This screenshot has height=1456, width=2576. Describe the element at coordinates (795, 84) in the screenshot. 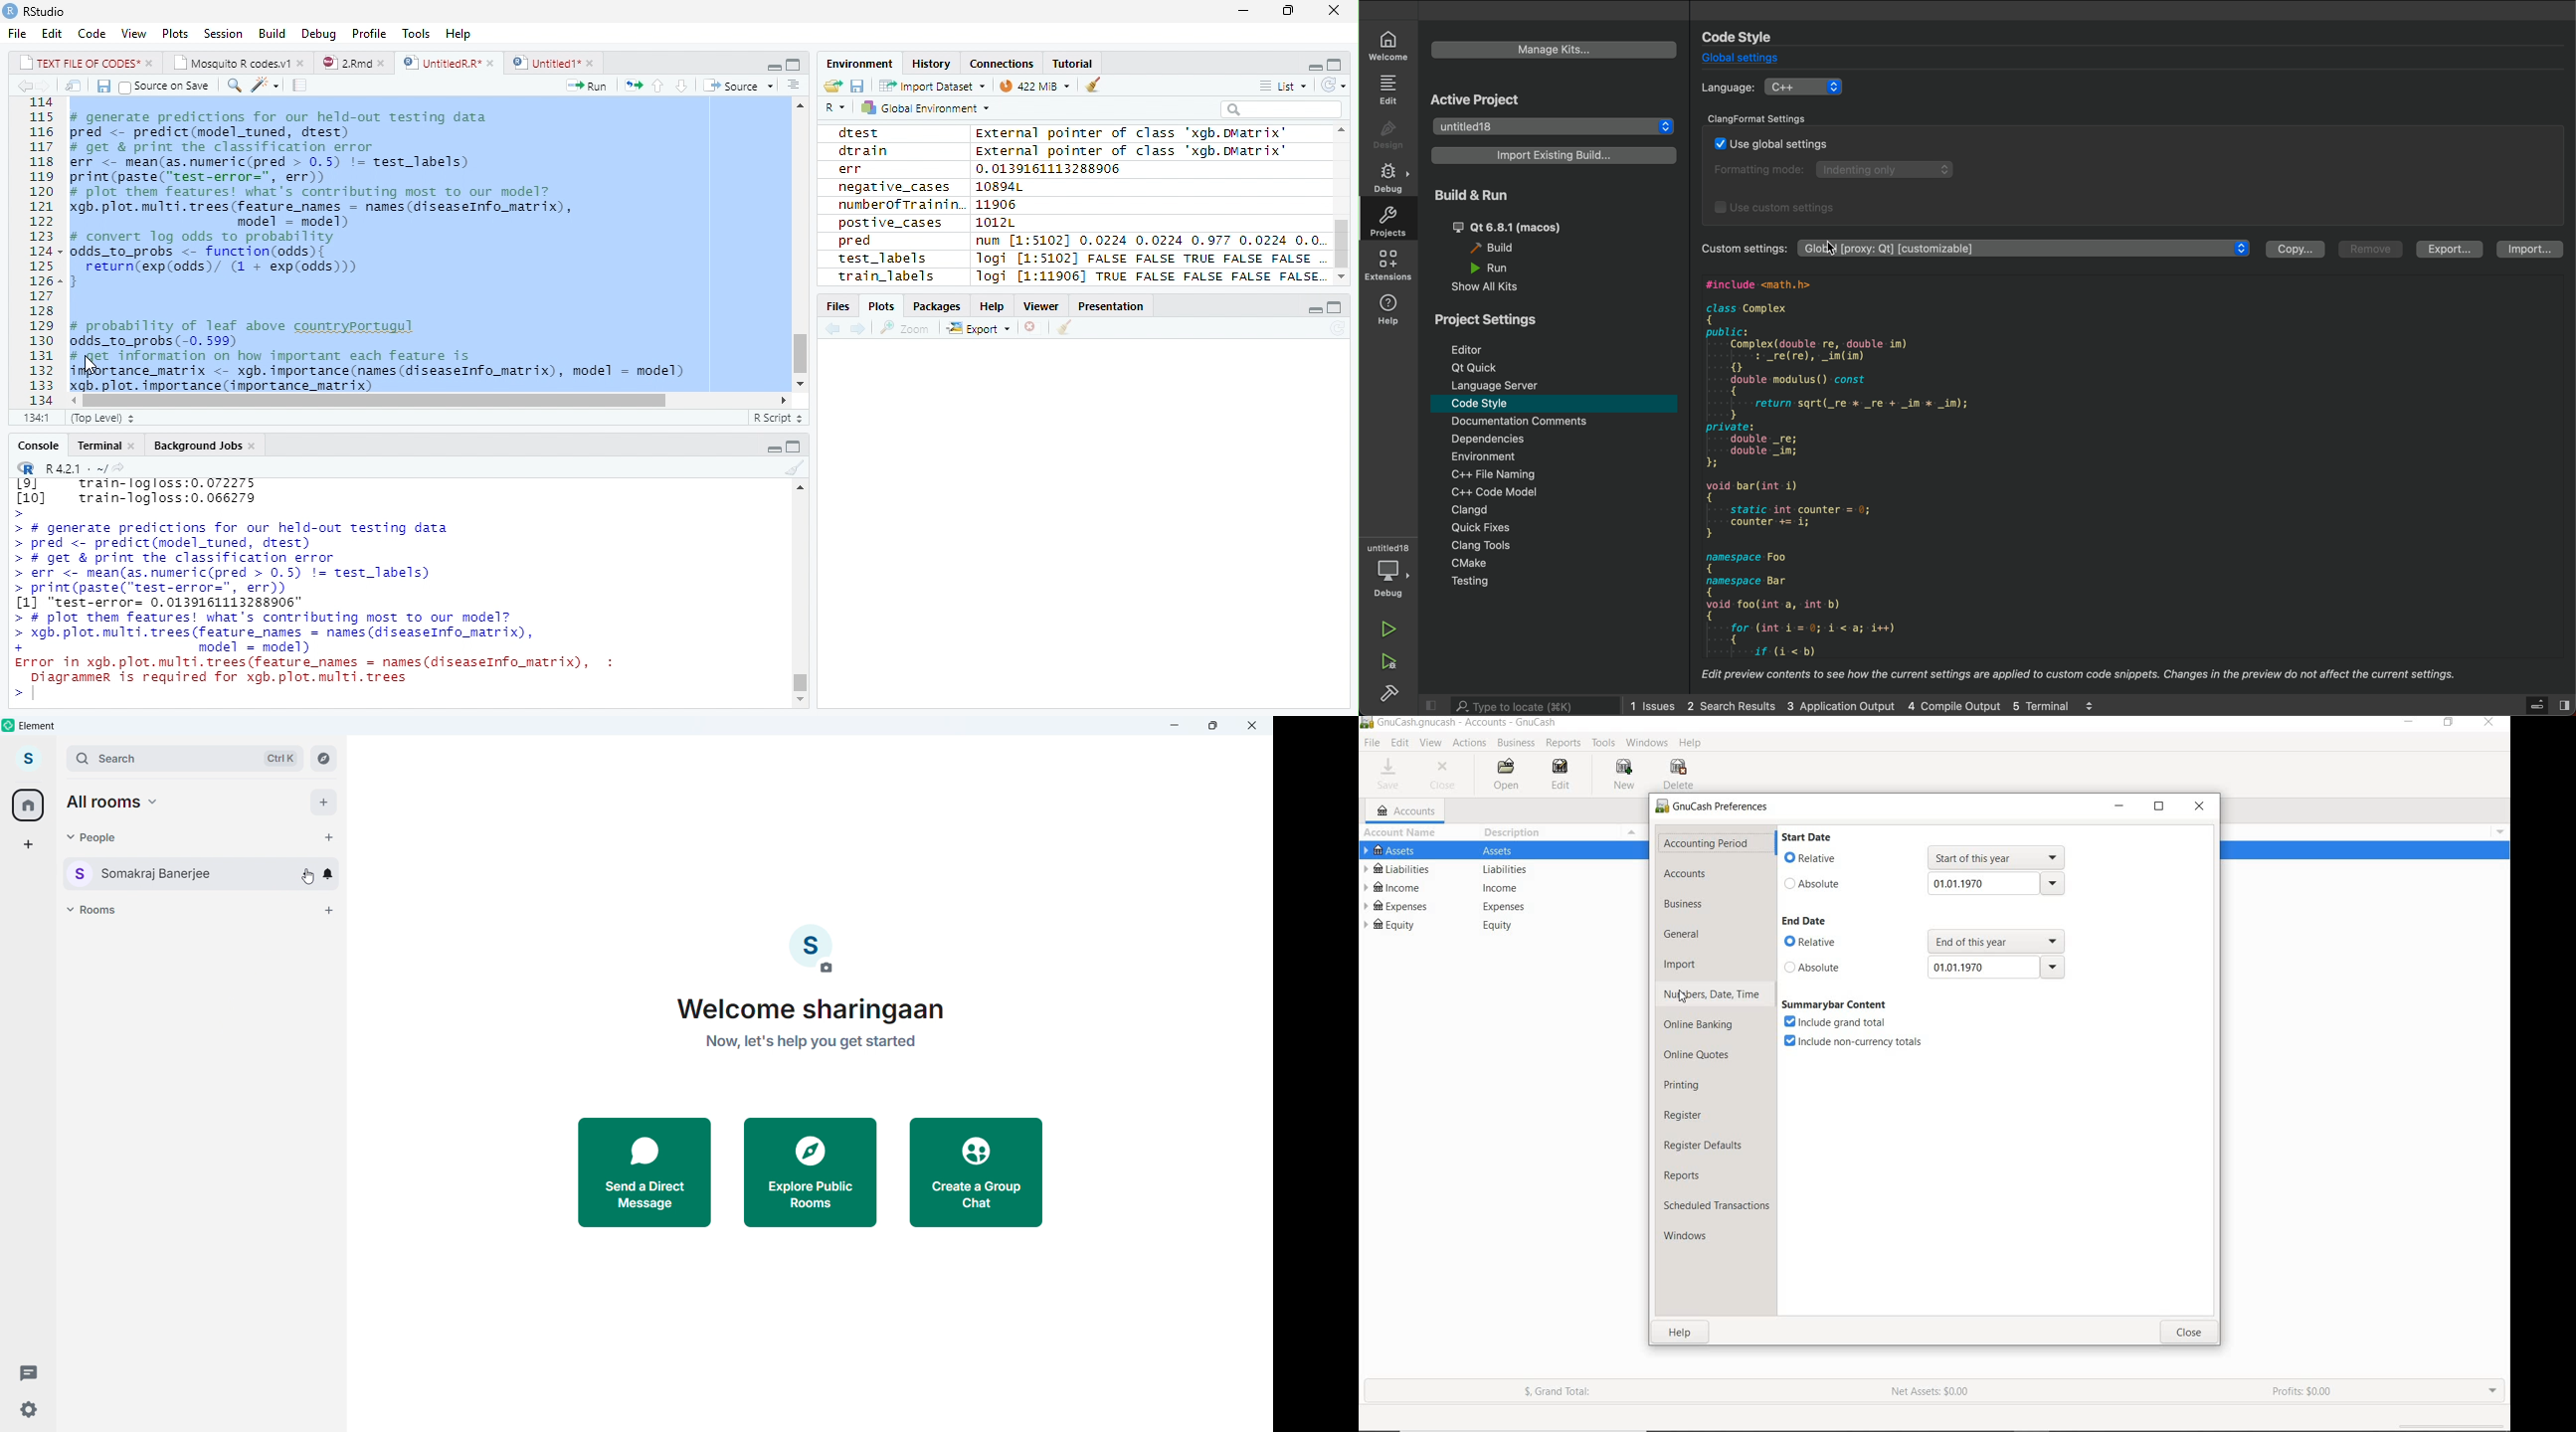

I see `Show Document Outline` at that location.